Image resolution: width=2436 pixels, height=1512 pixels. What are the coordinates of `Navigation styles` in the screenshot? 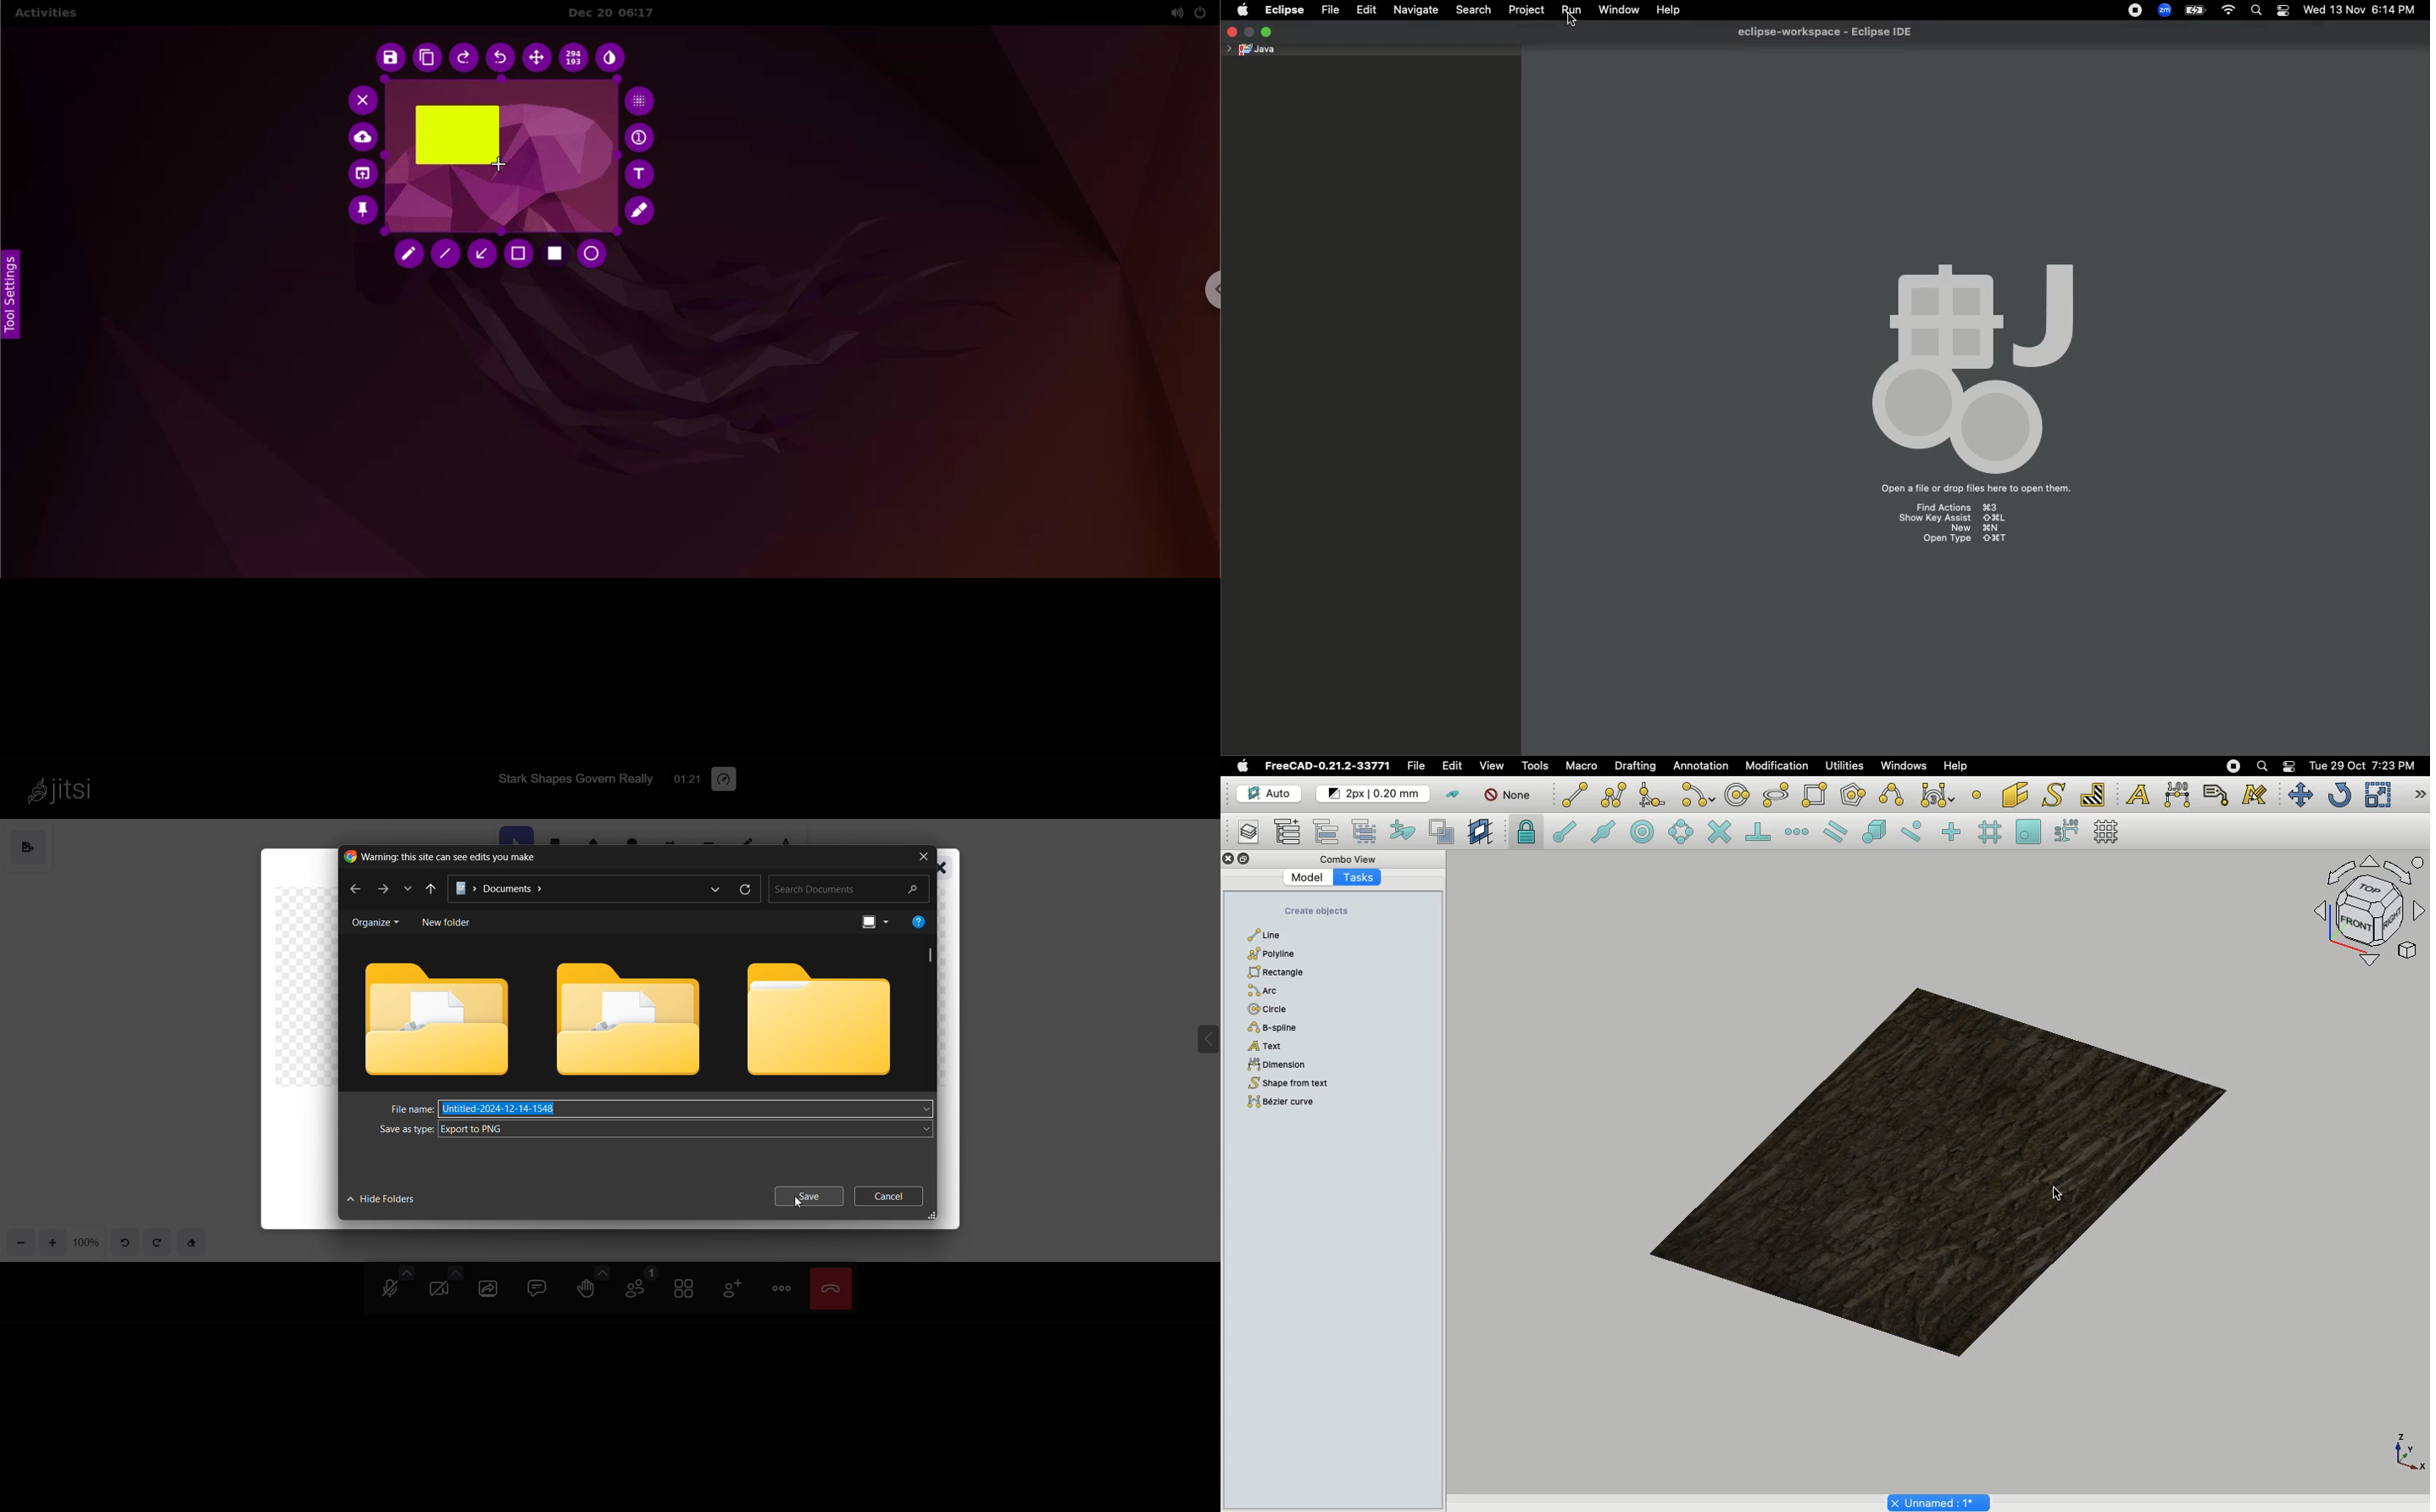 It's located at (2365, 914).